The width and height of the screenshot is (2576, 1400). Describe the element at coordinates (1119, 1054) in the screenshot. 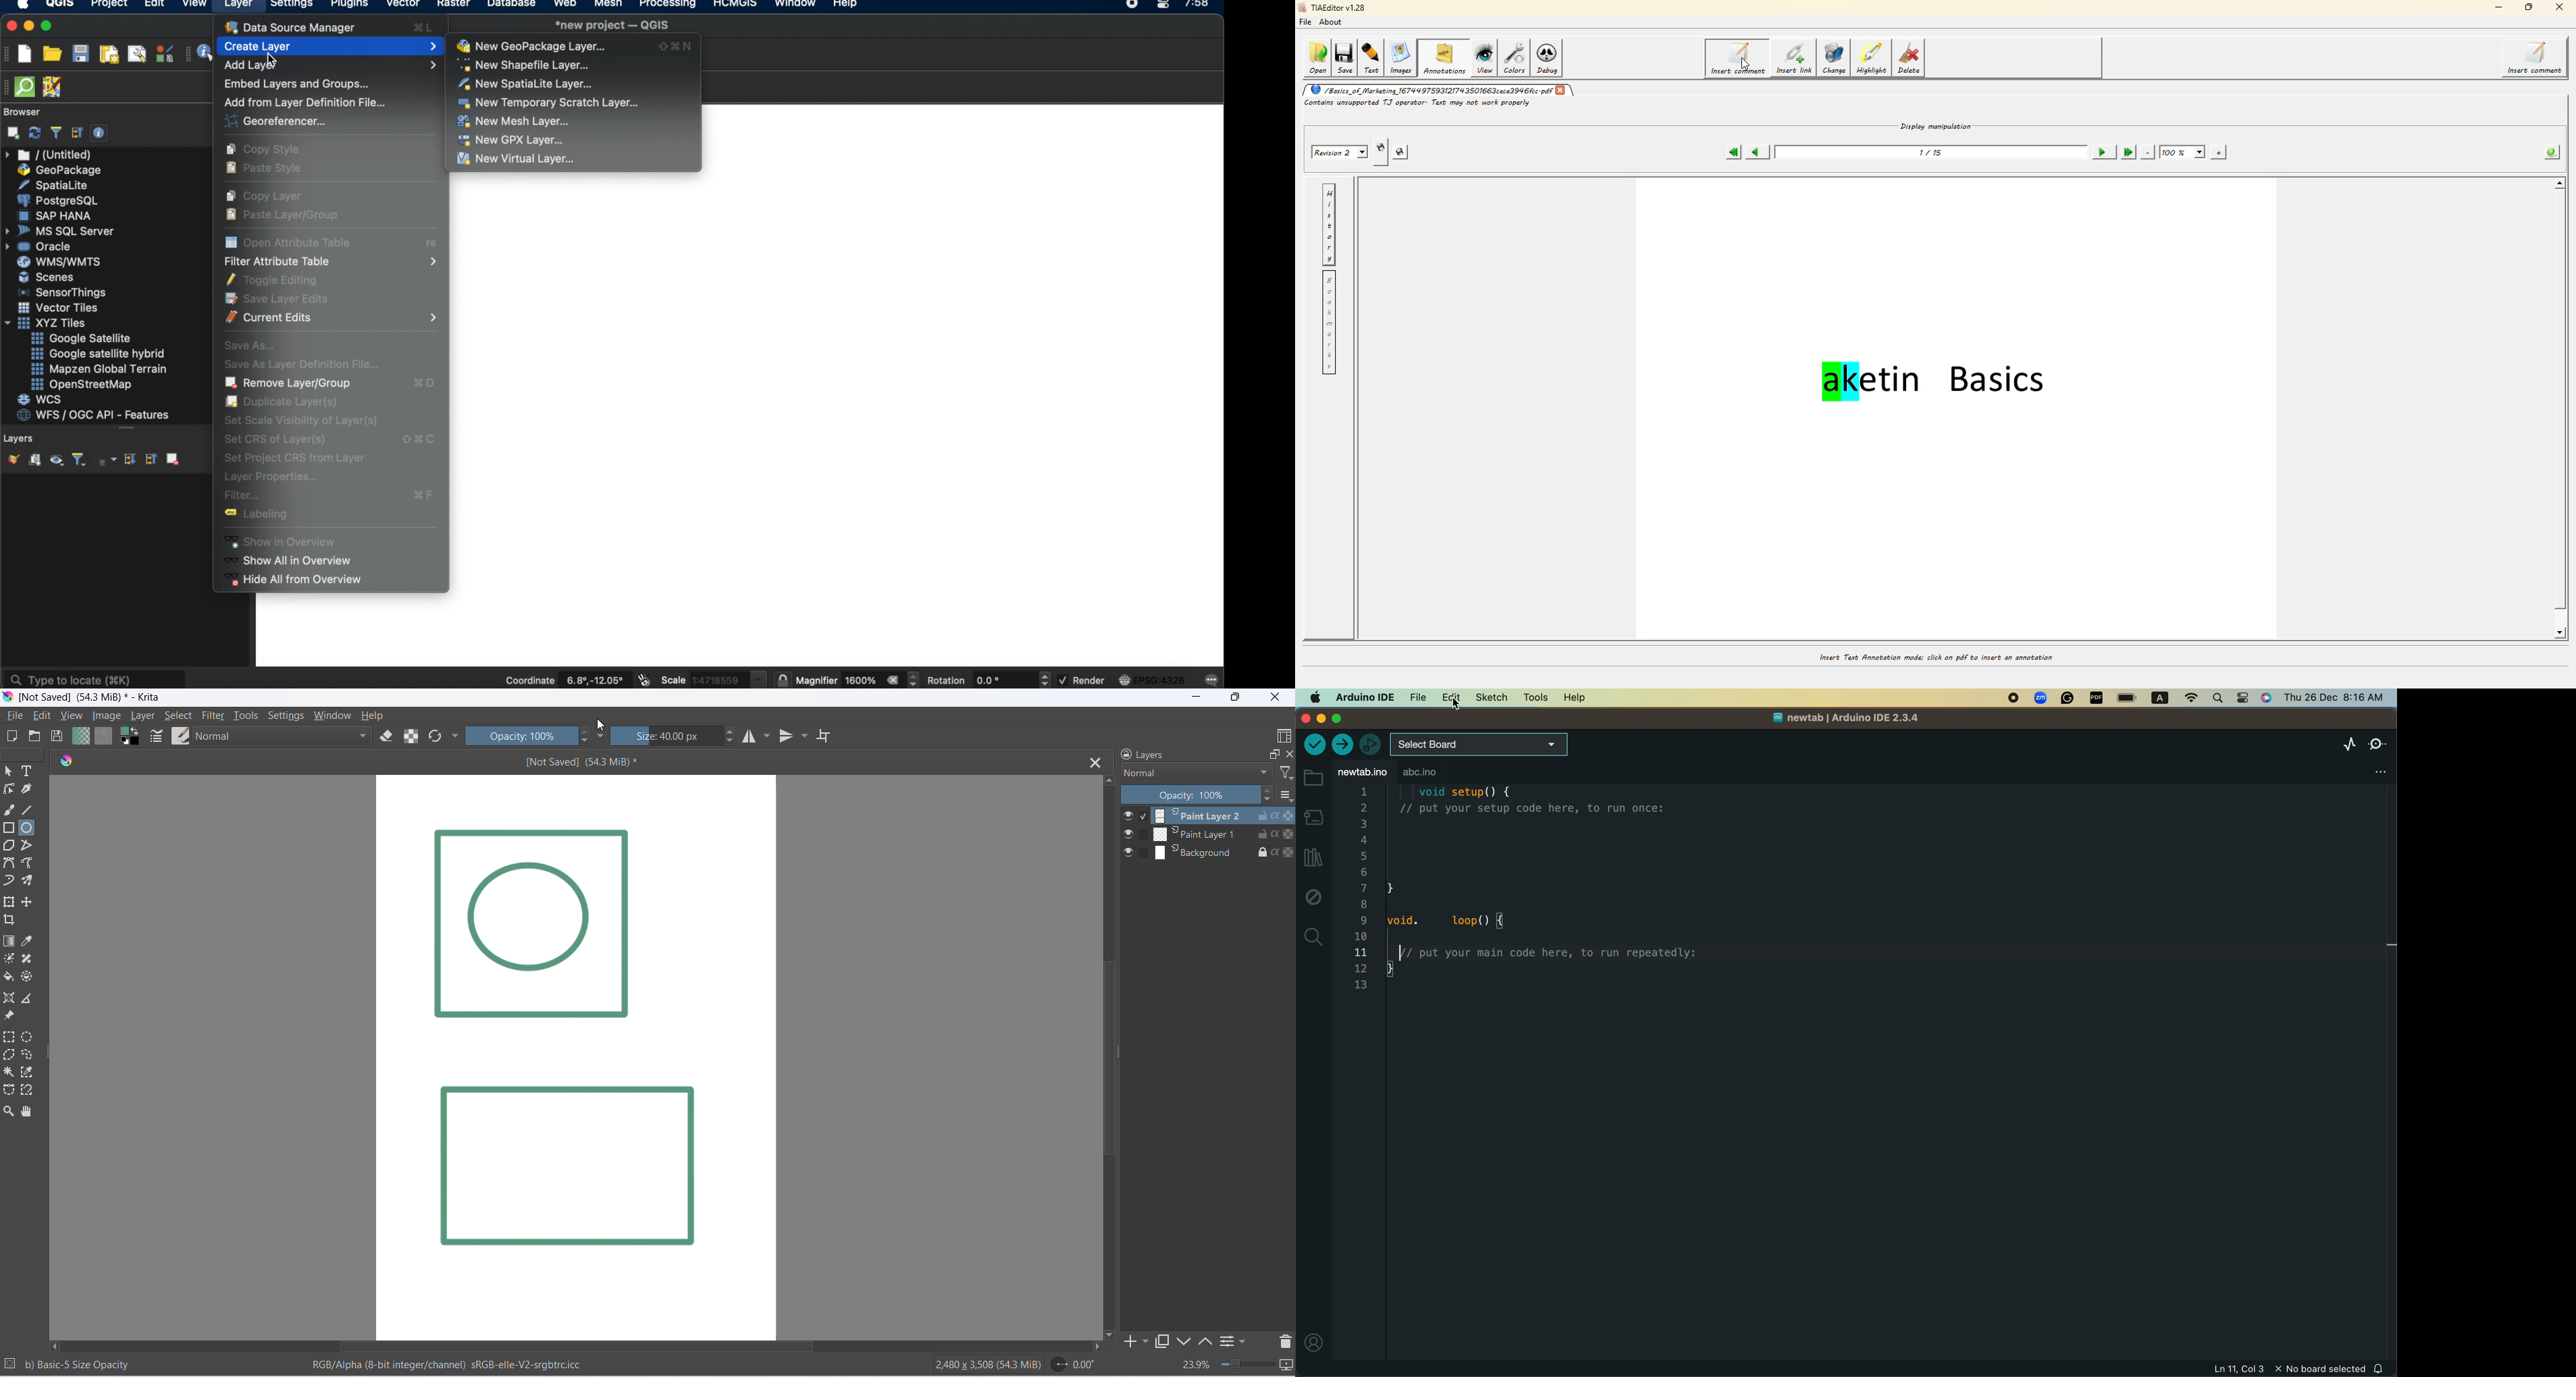

I see `scrollbar` at that location.